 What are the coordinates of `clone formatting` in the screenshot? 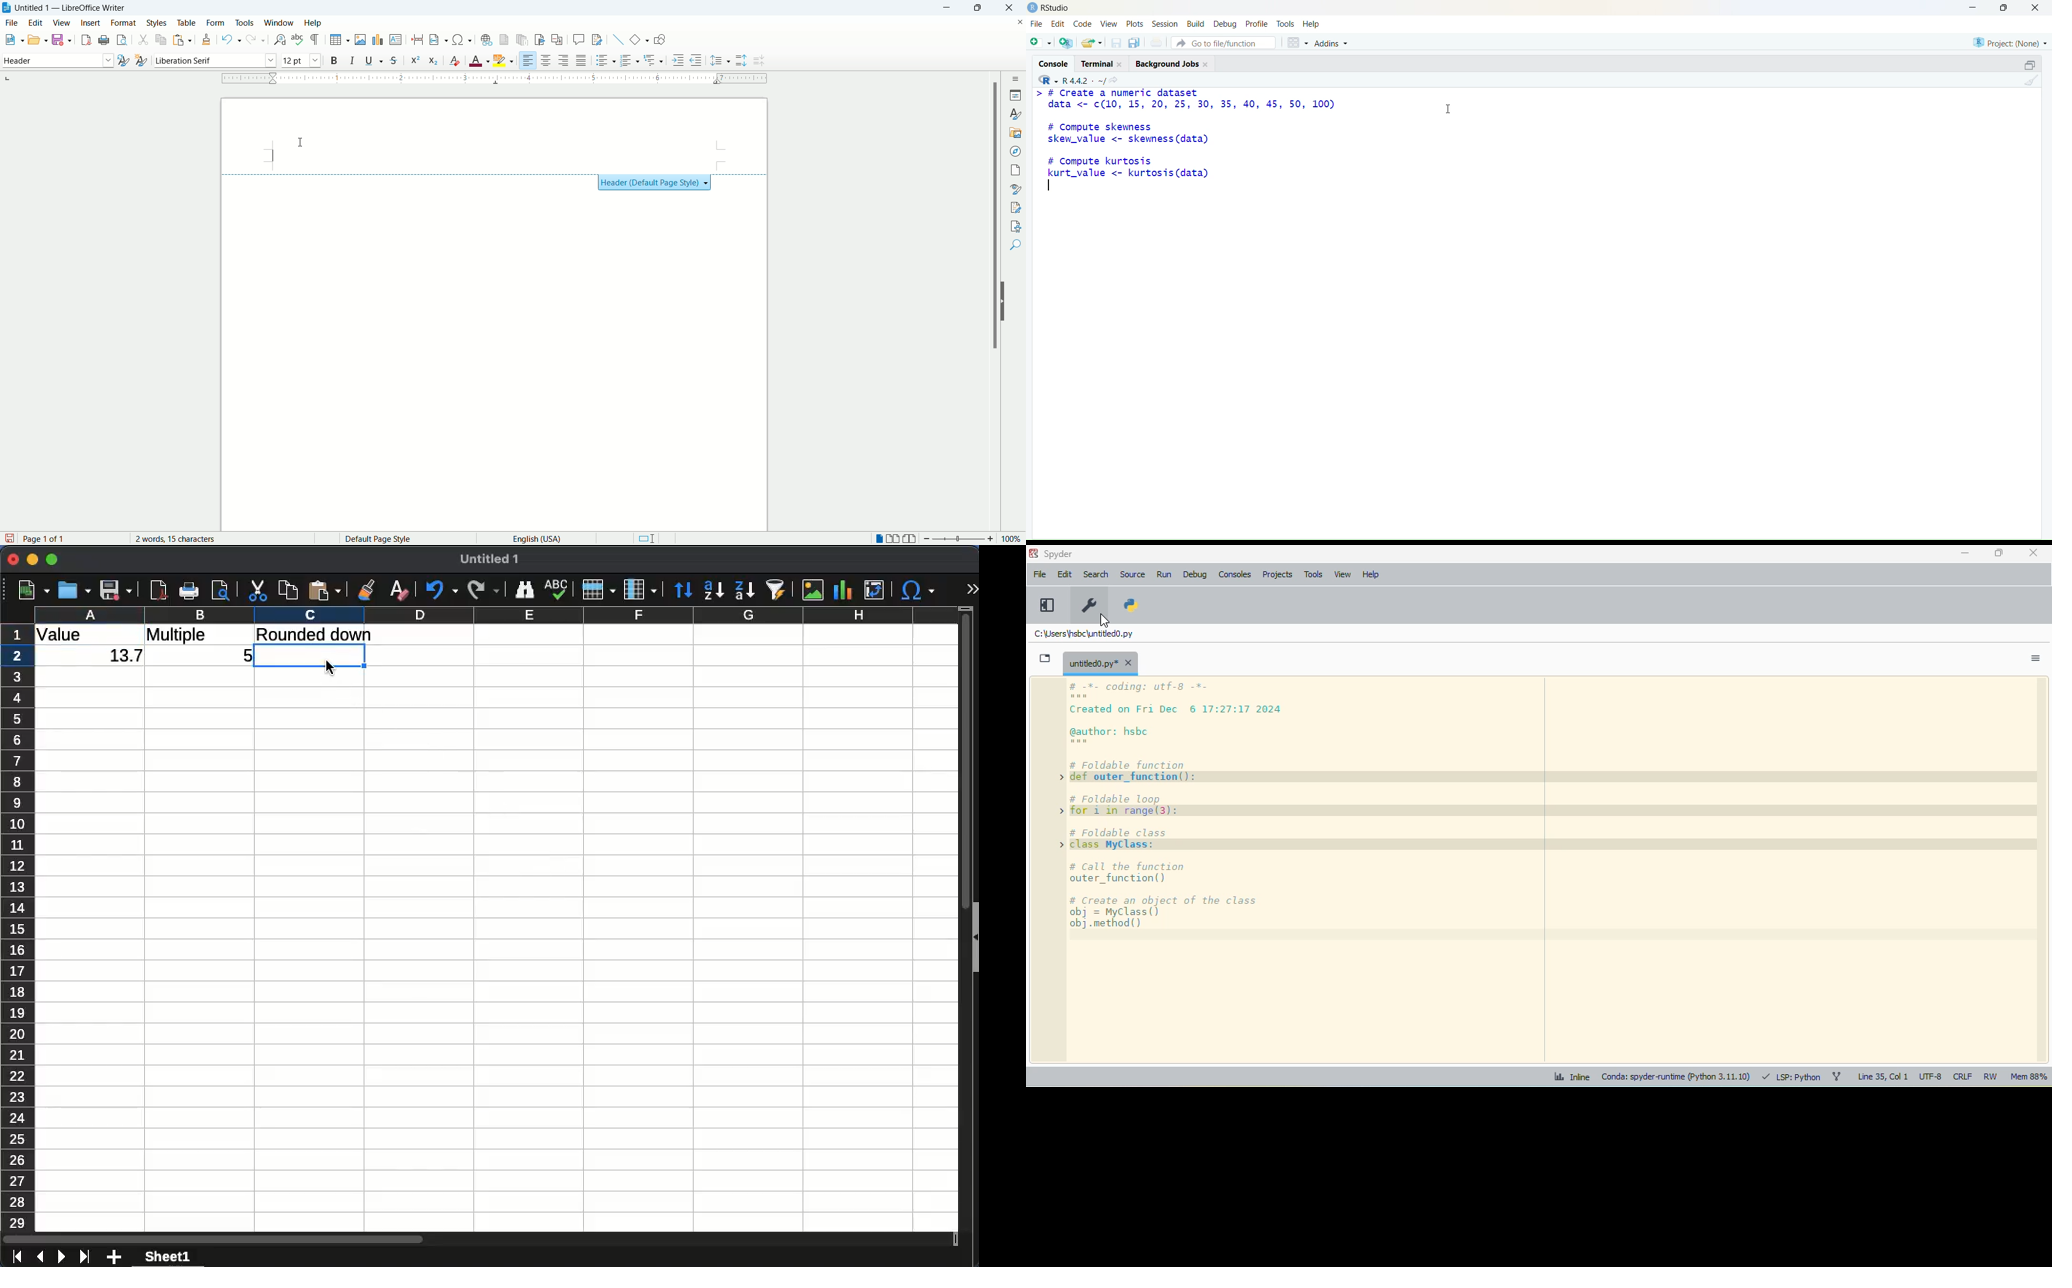 It's located at (367, 590).